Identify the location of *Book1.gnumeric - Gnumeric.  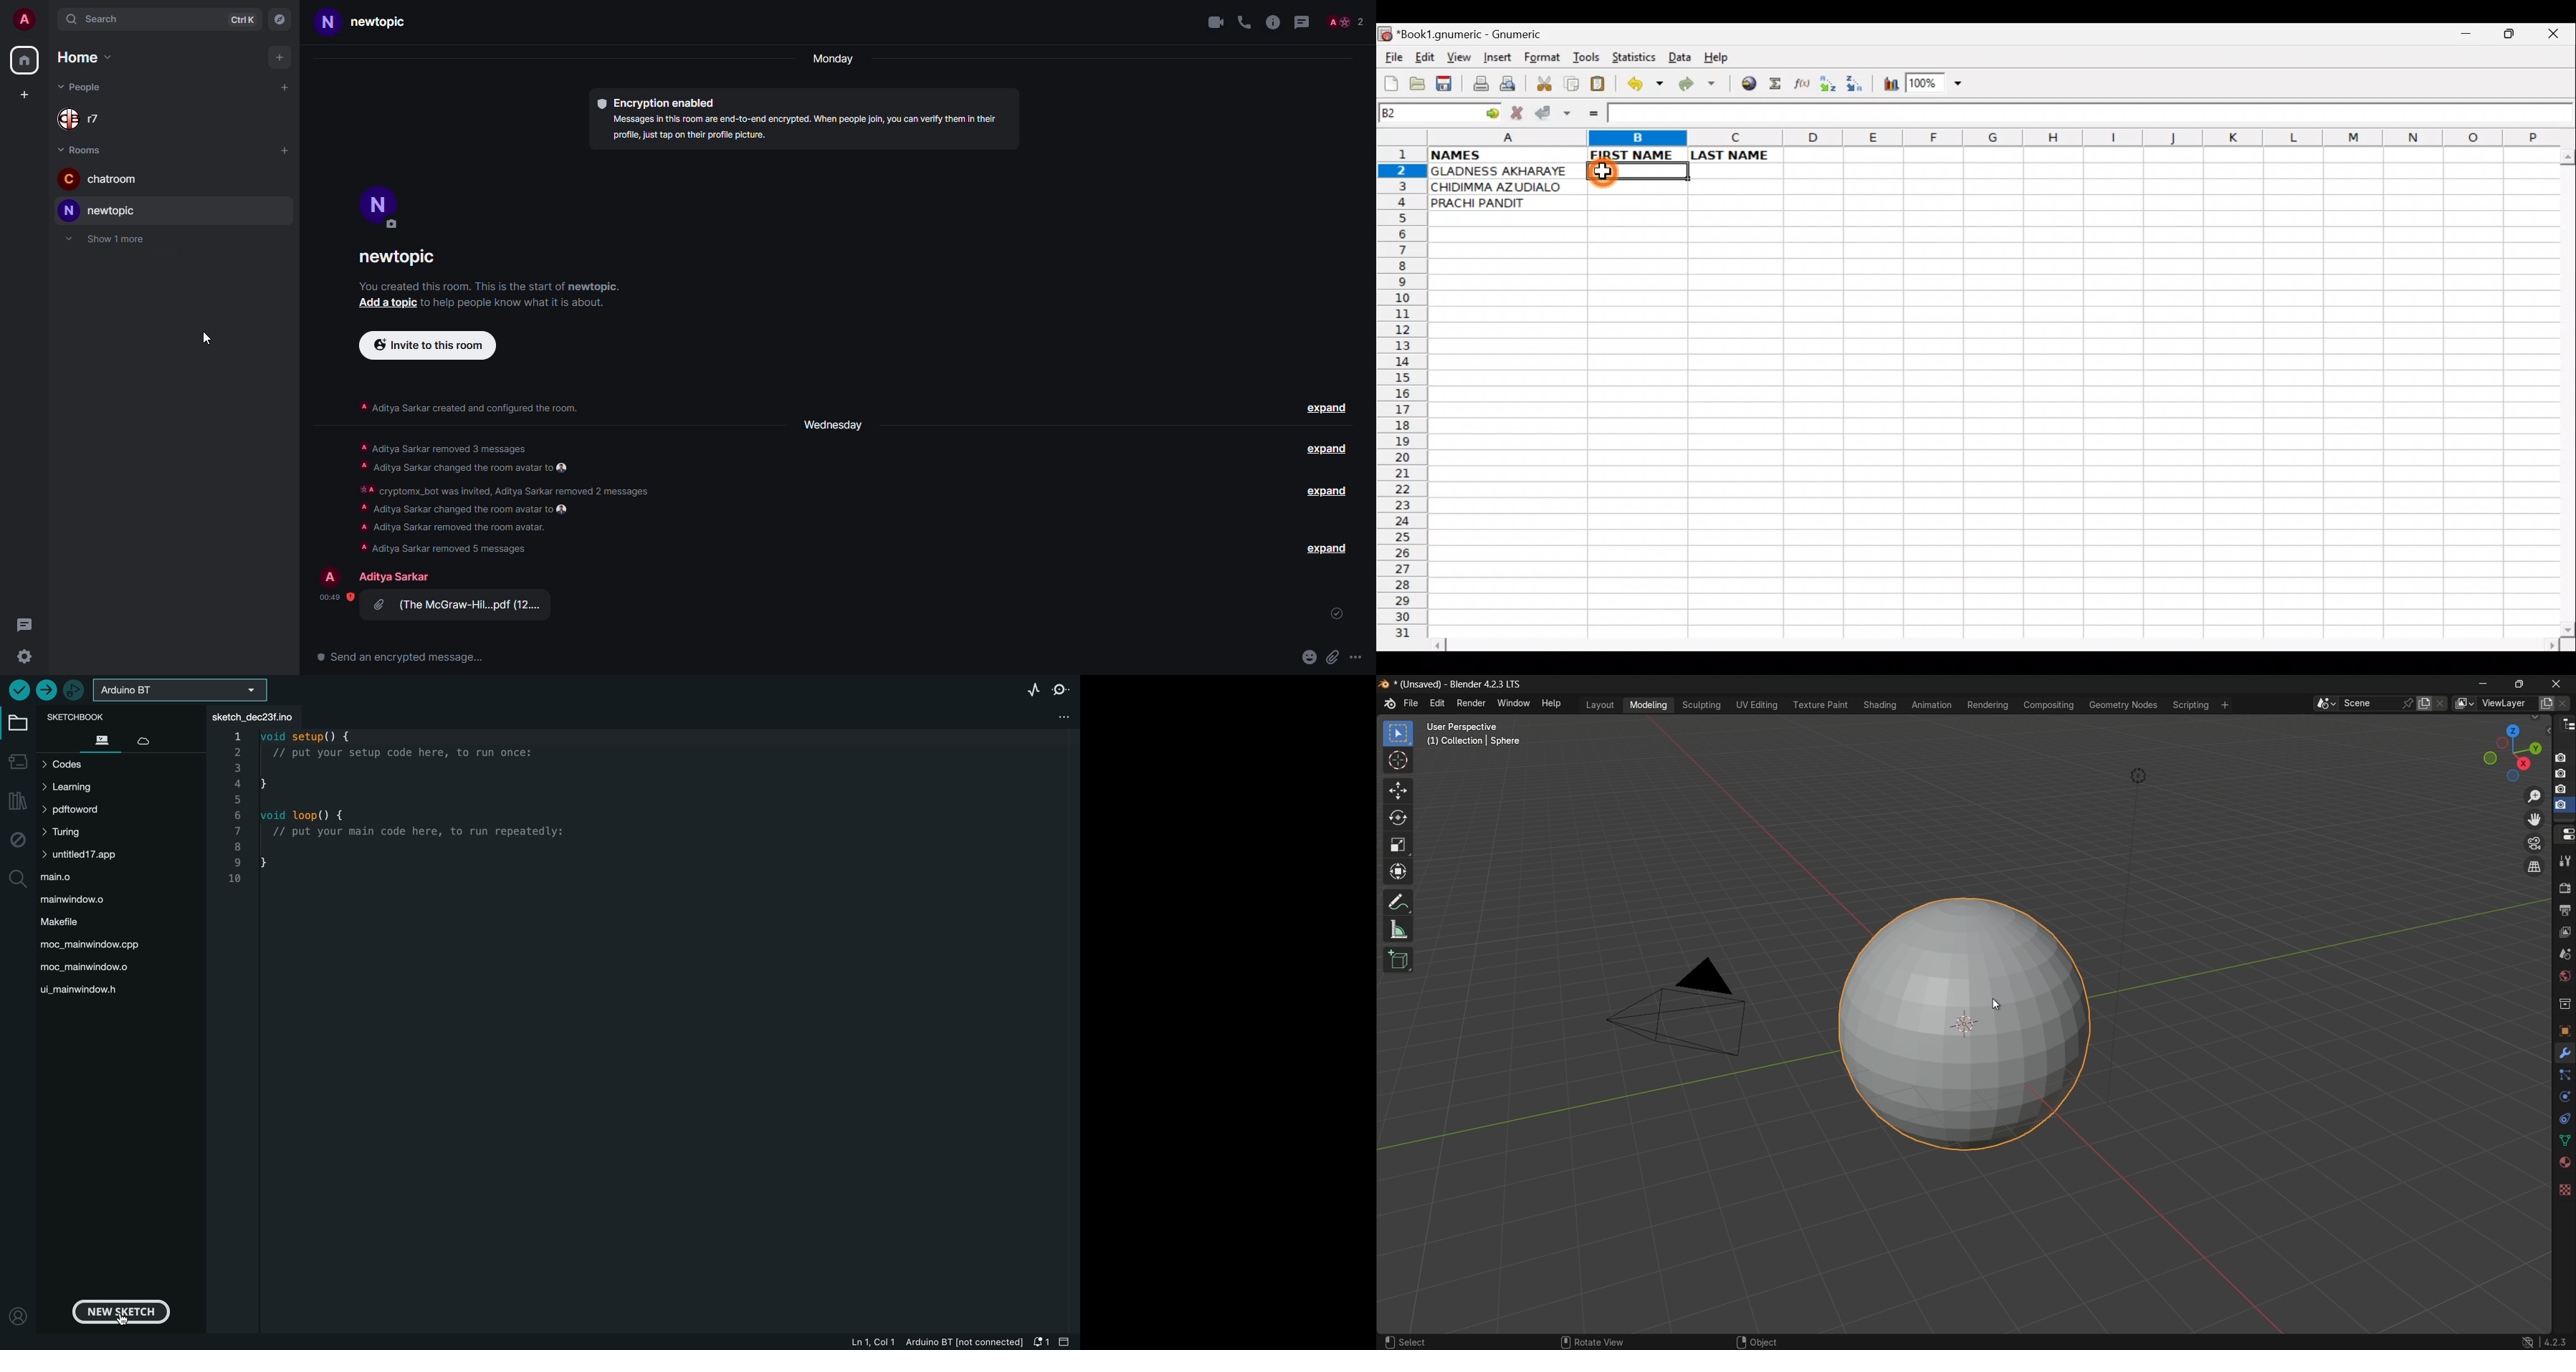
(1481, 34).